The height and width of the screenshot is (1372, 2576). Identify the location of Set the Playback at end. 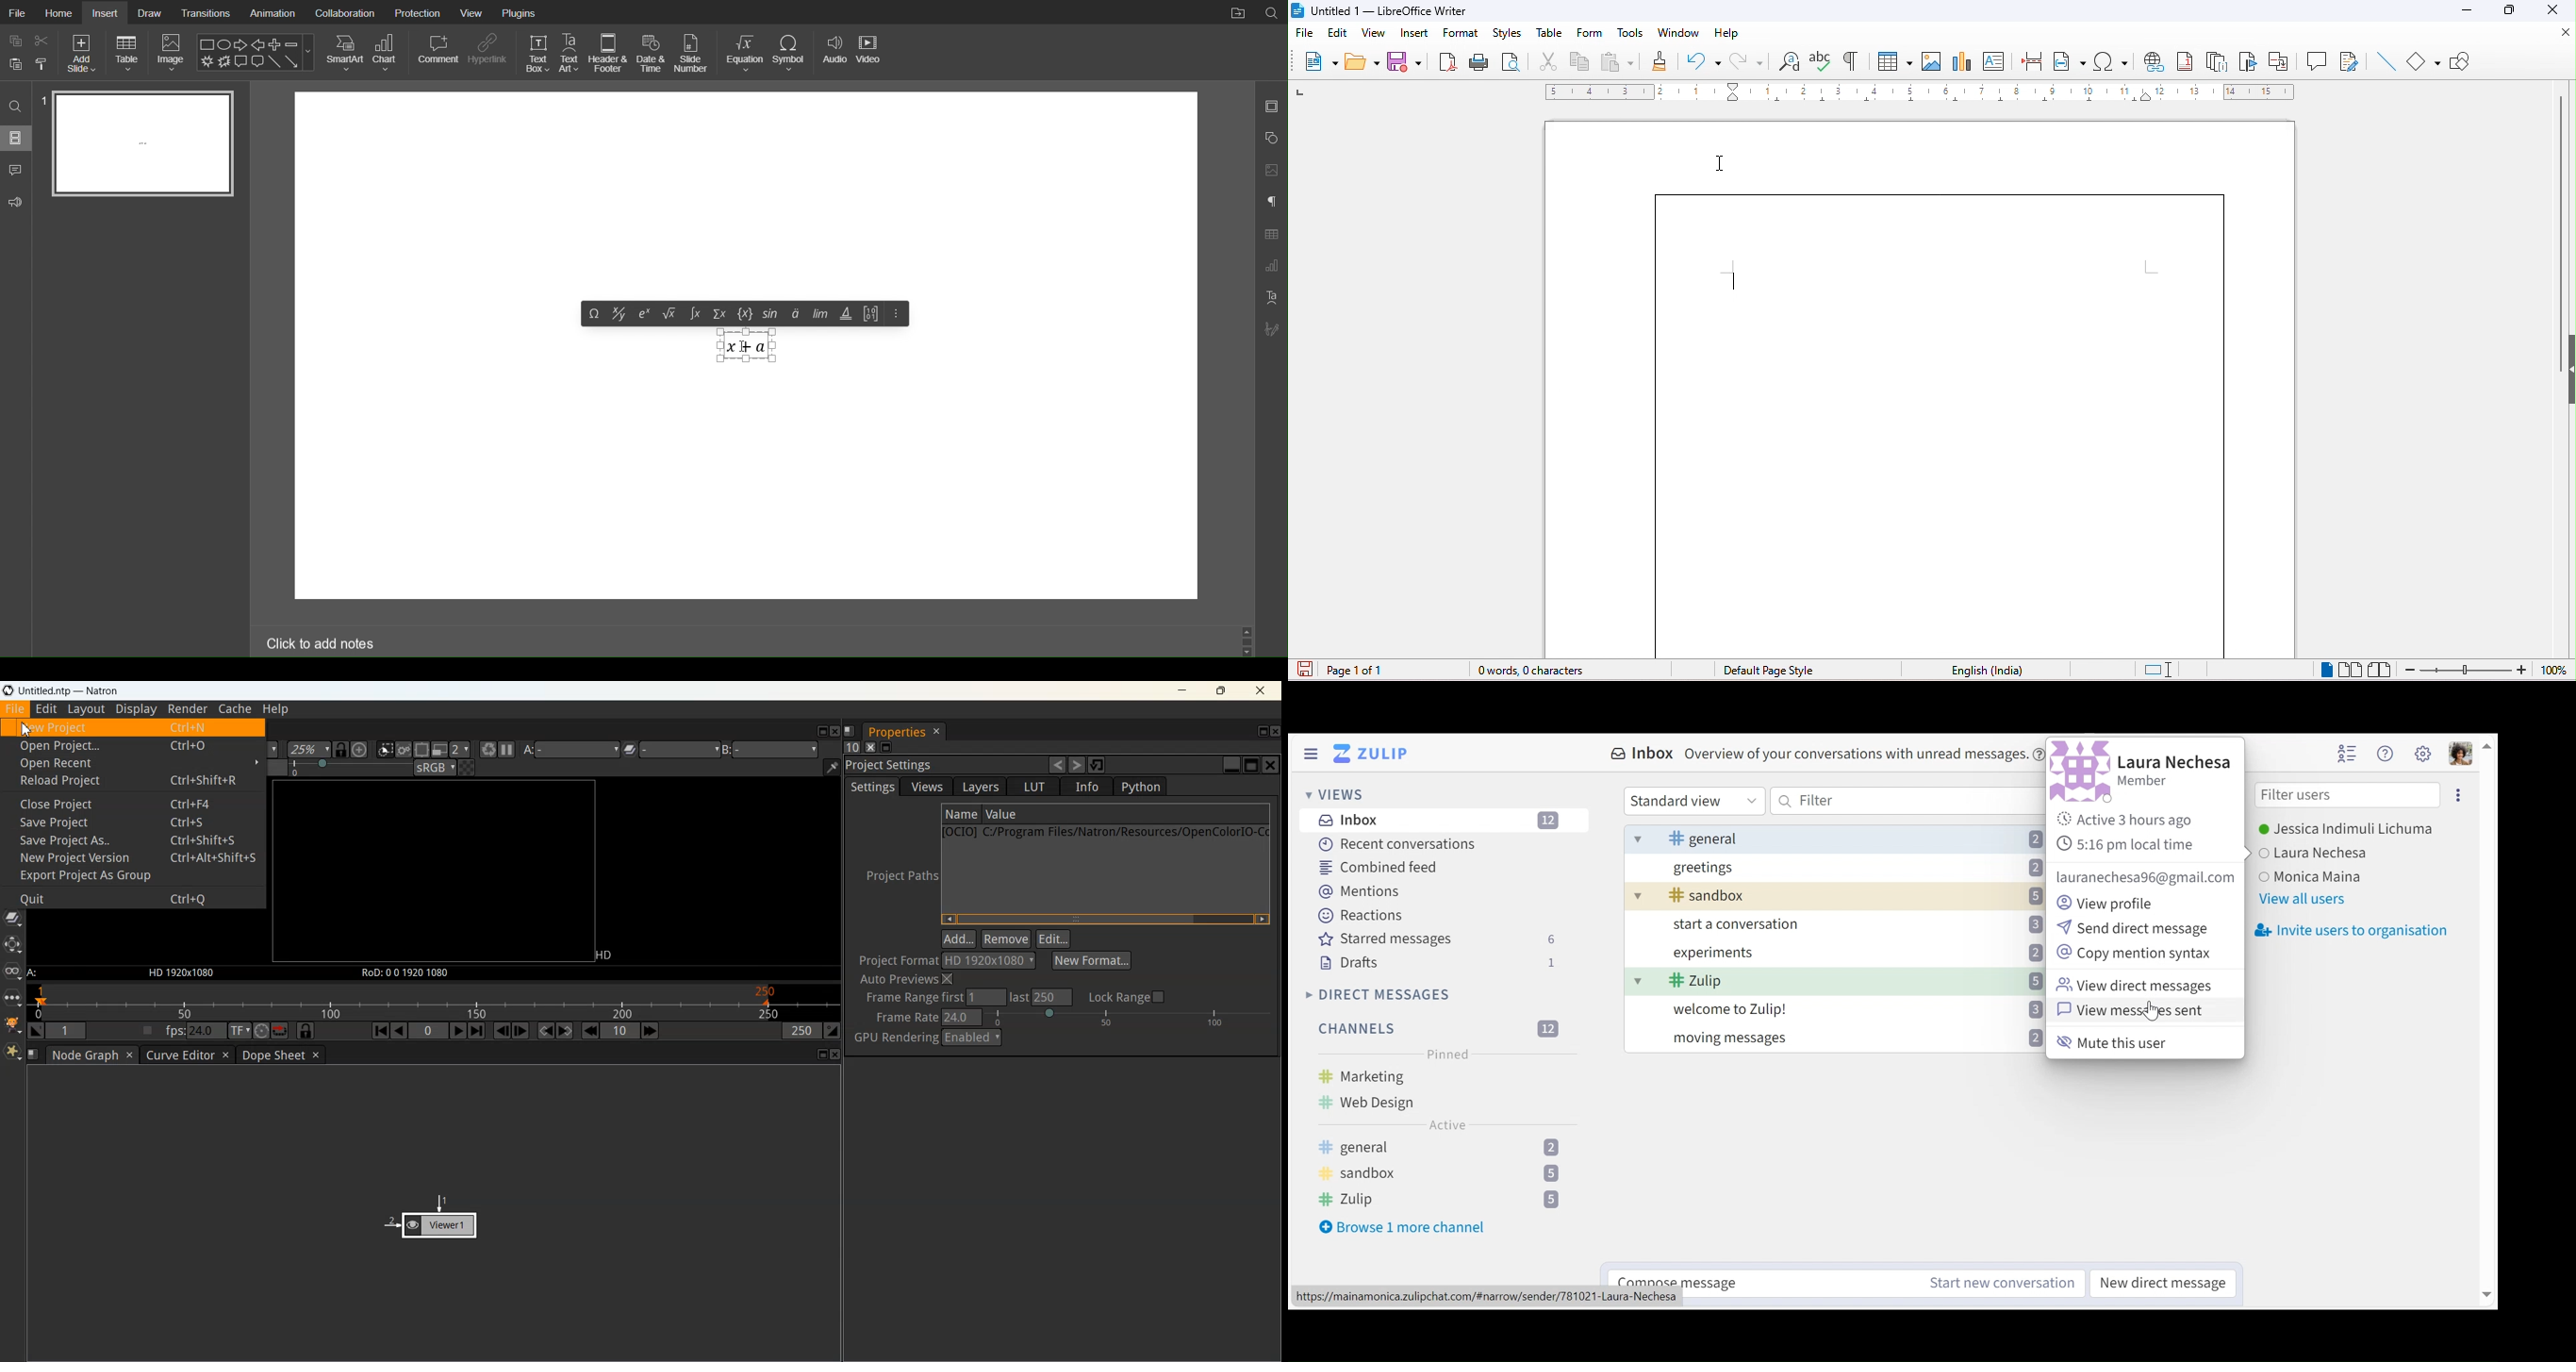
(832, 1030).